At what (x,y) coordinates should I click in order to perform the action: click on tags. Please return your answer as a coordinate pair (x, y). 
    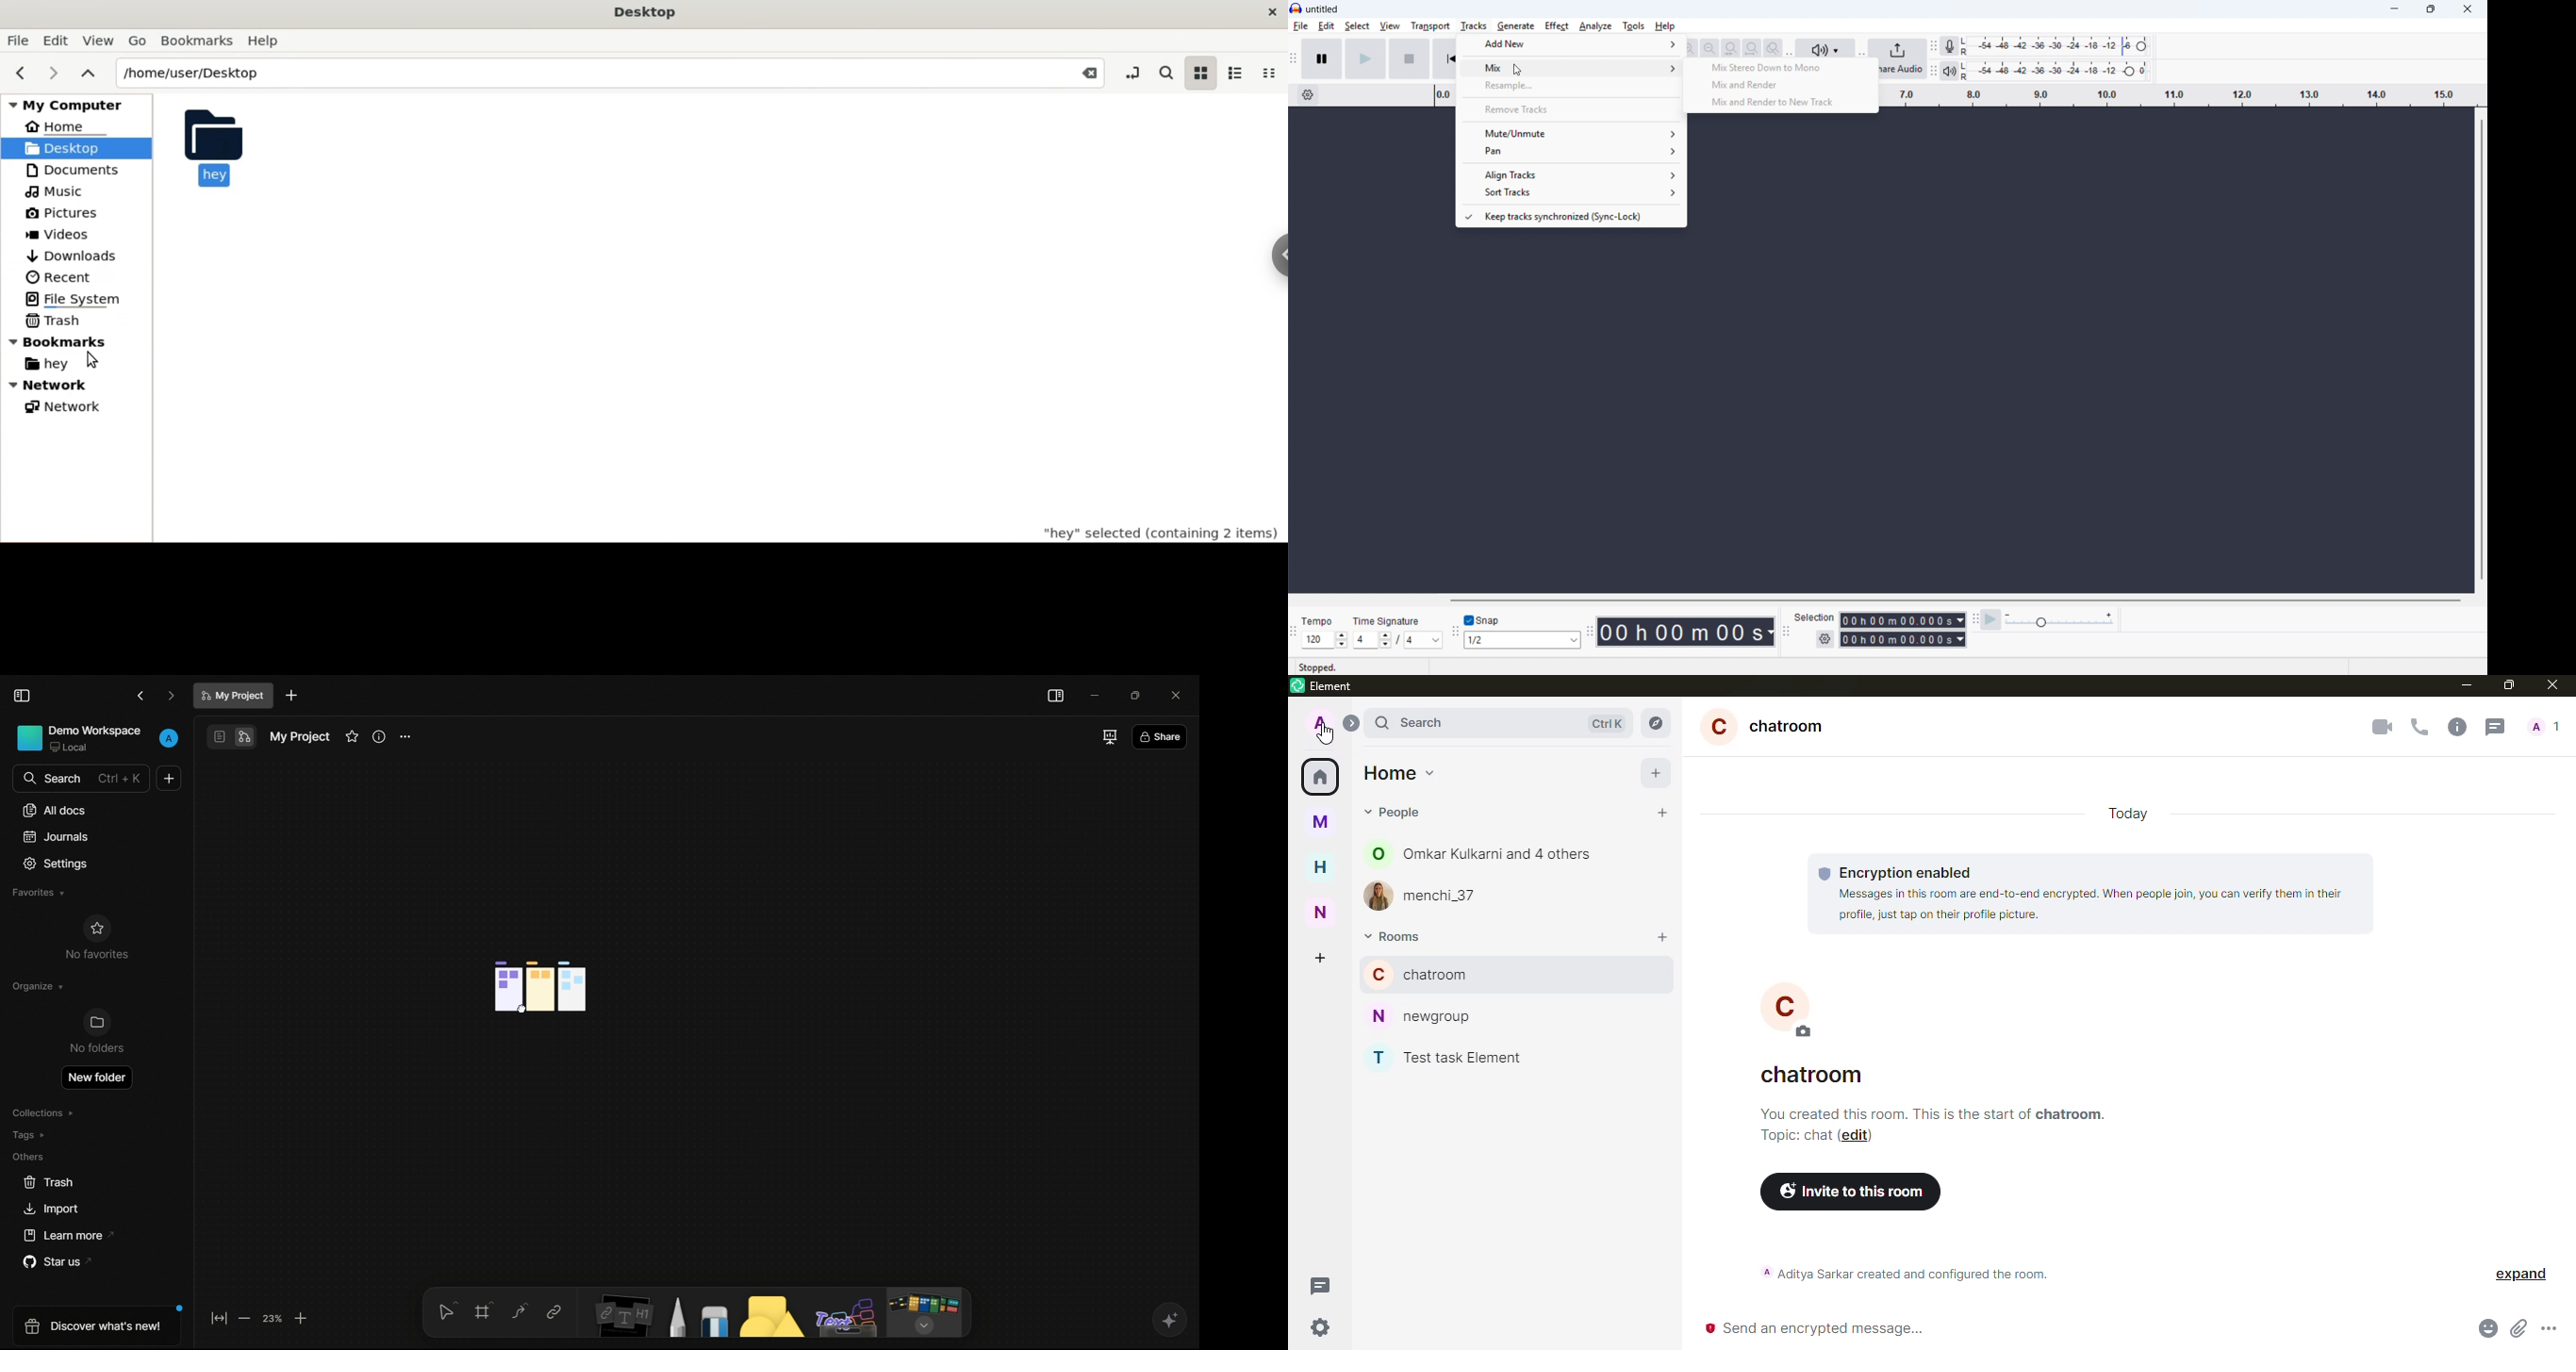
    Looking at the image, I should click on (30, 1135).